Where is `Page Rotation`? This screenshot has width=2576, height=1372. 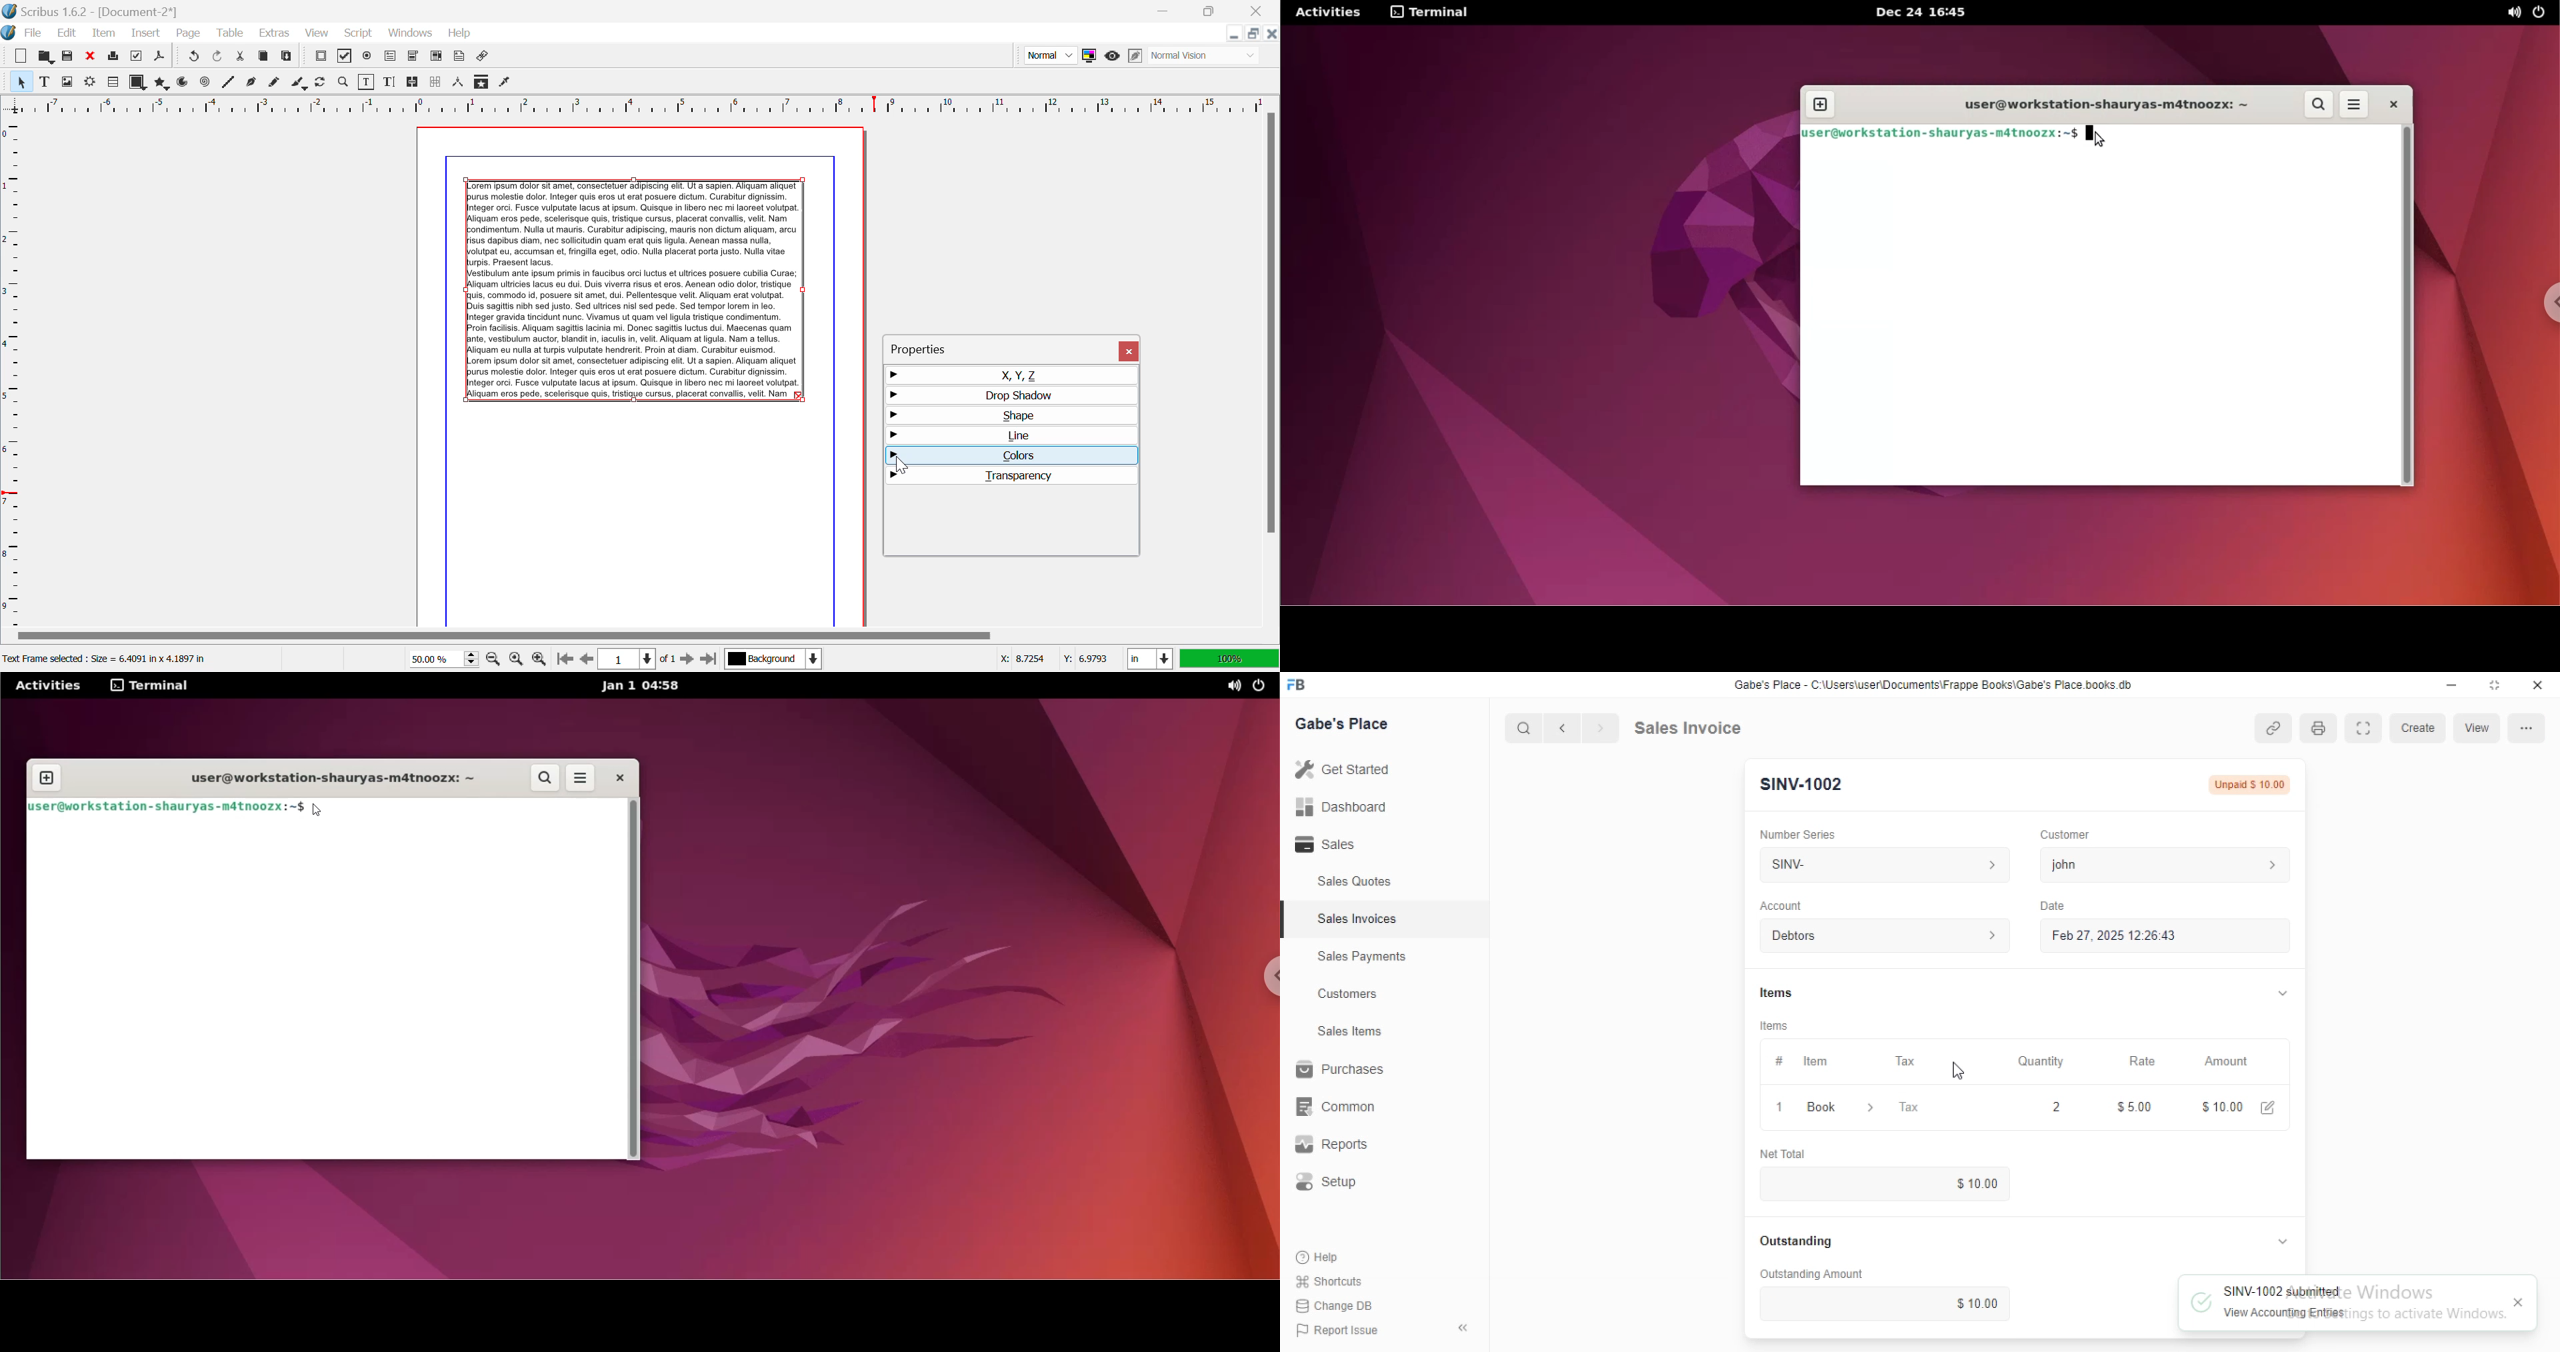
Page Rotation is located at coordinates (323, 83).